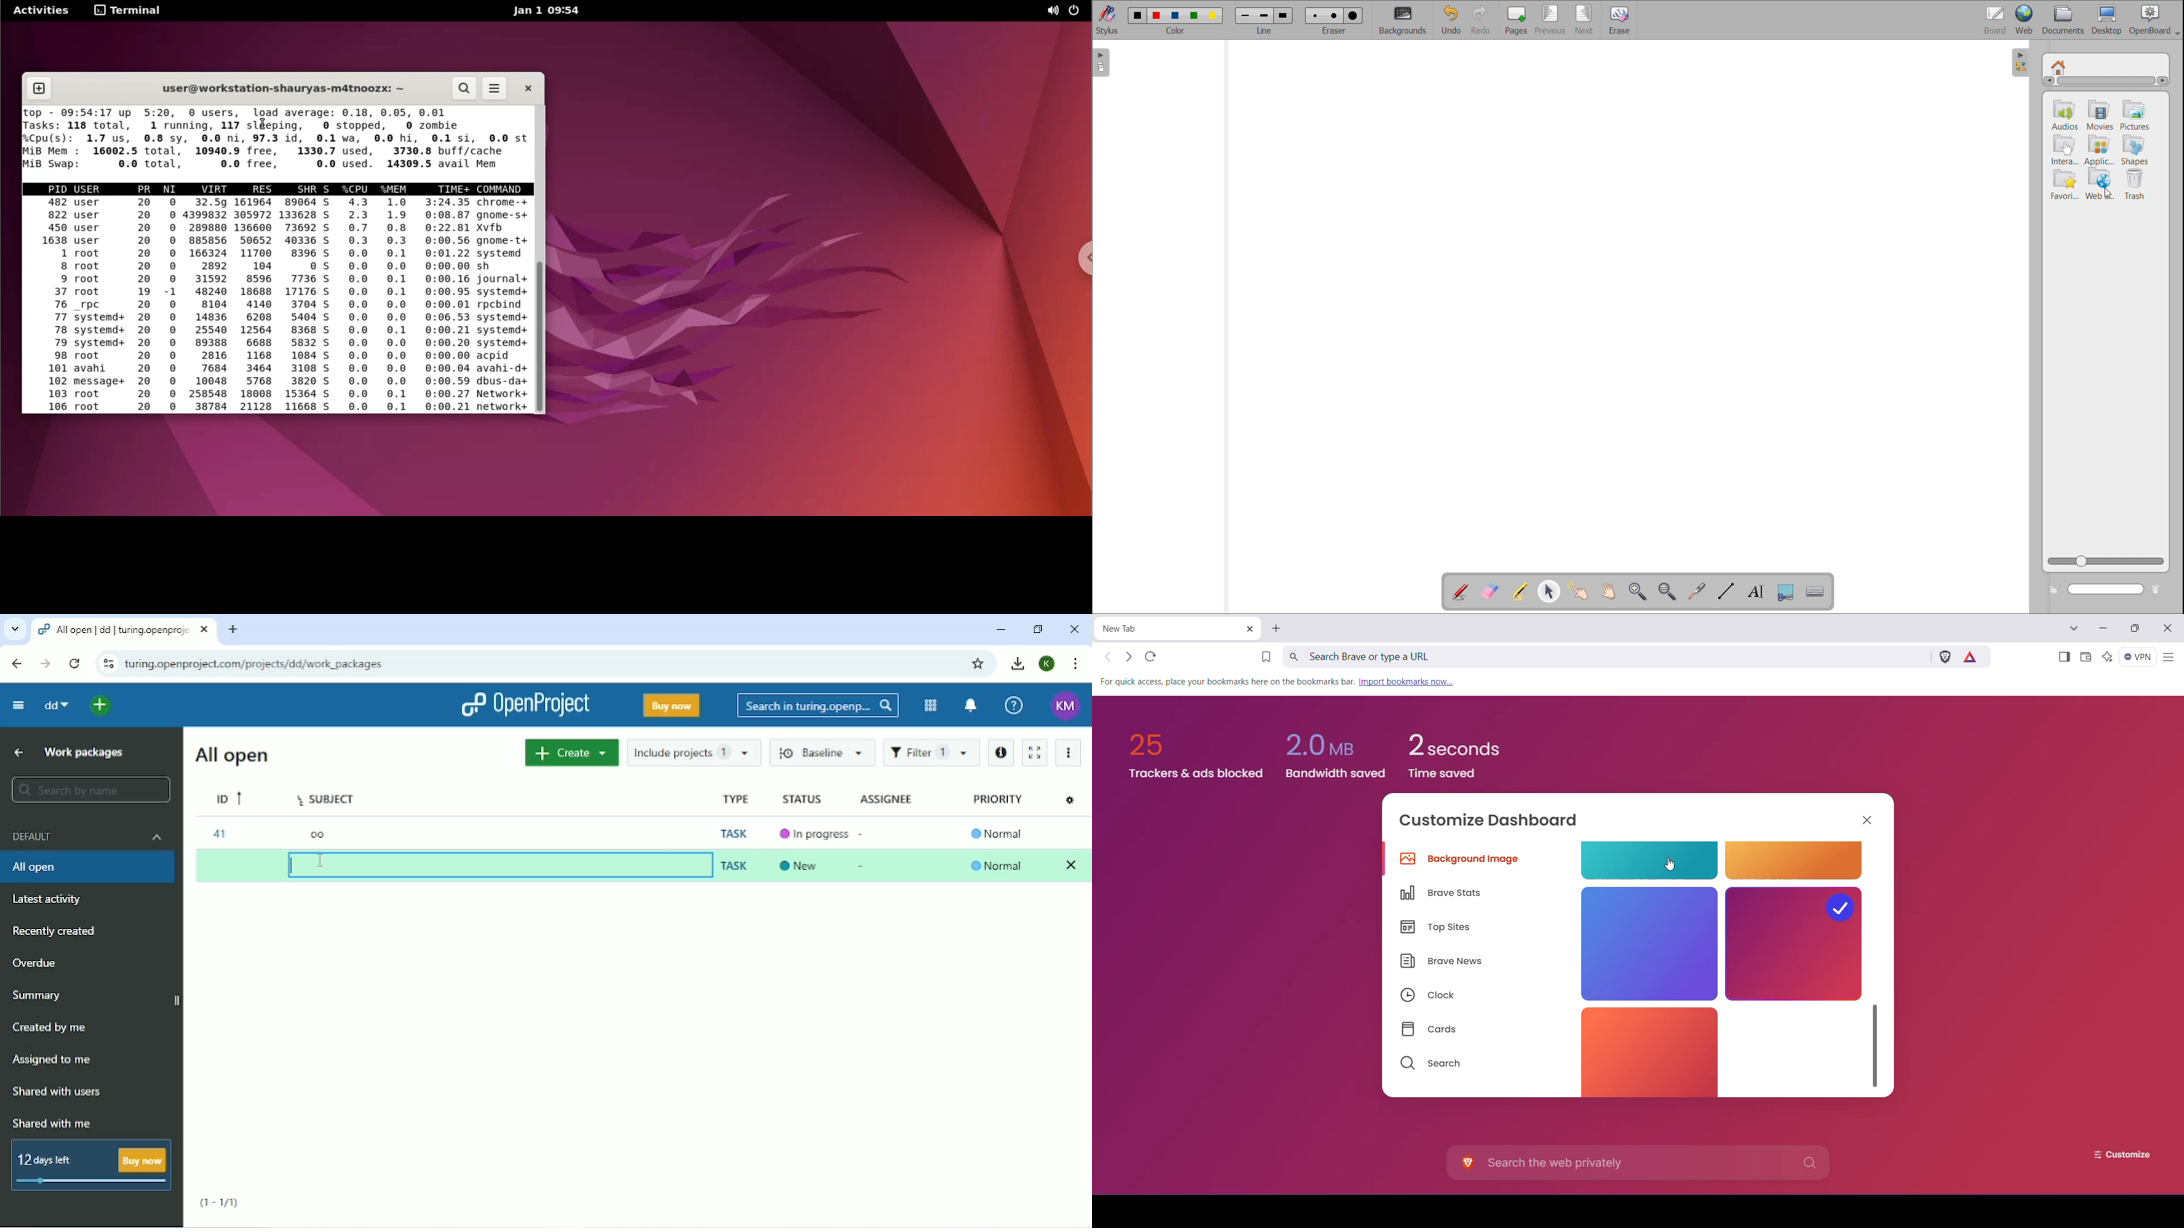  What do you see at coordinates (90, 789) in the screenshot?
I see `Search by name` at bounding box center [90, 789].